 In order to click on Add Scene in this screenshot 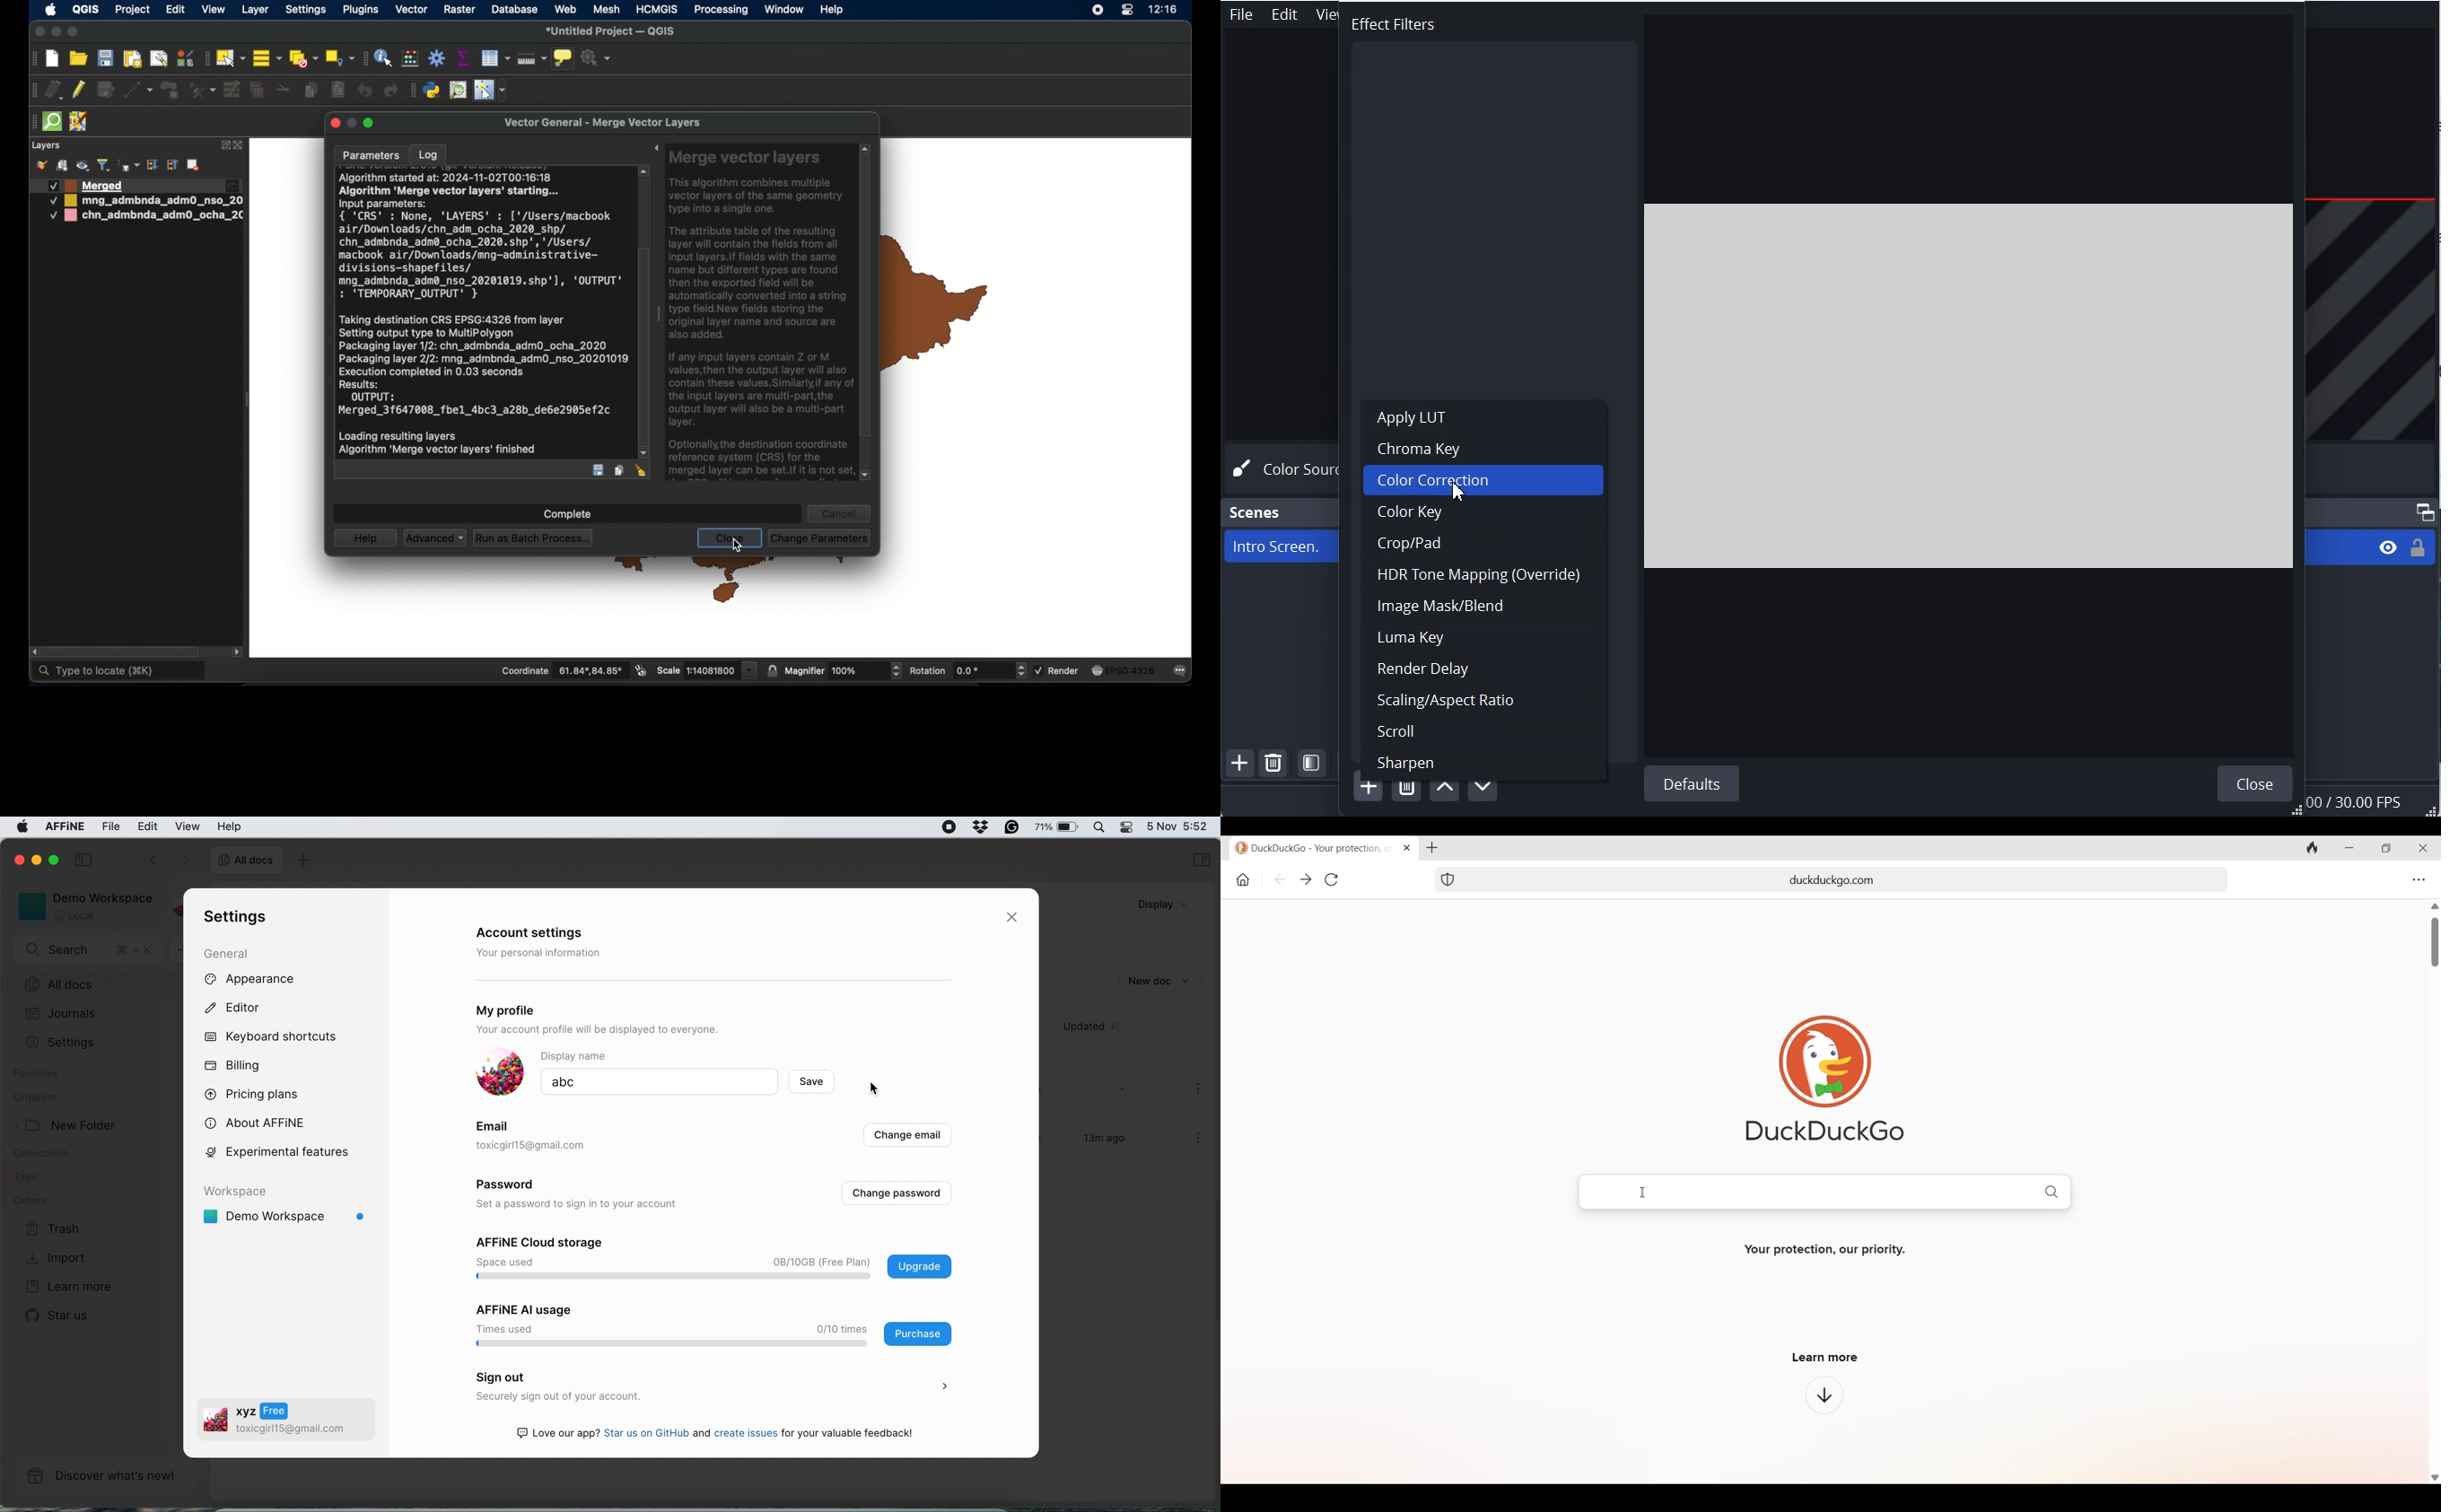, I will do `click(1239, 764)`.